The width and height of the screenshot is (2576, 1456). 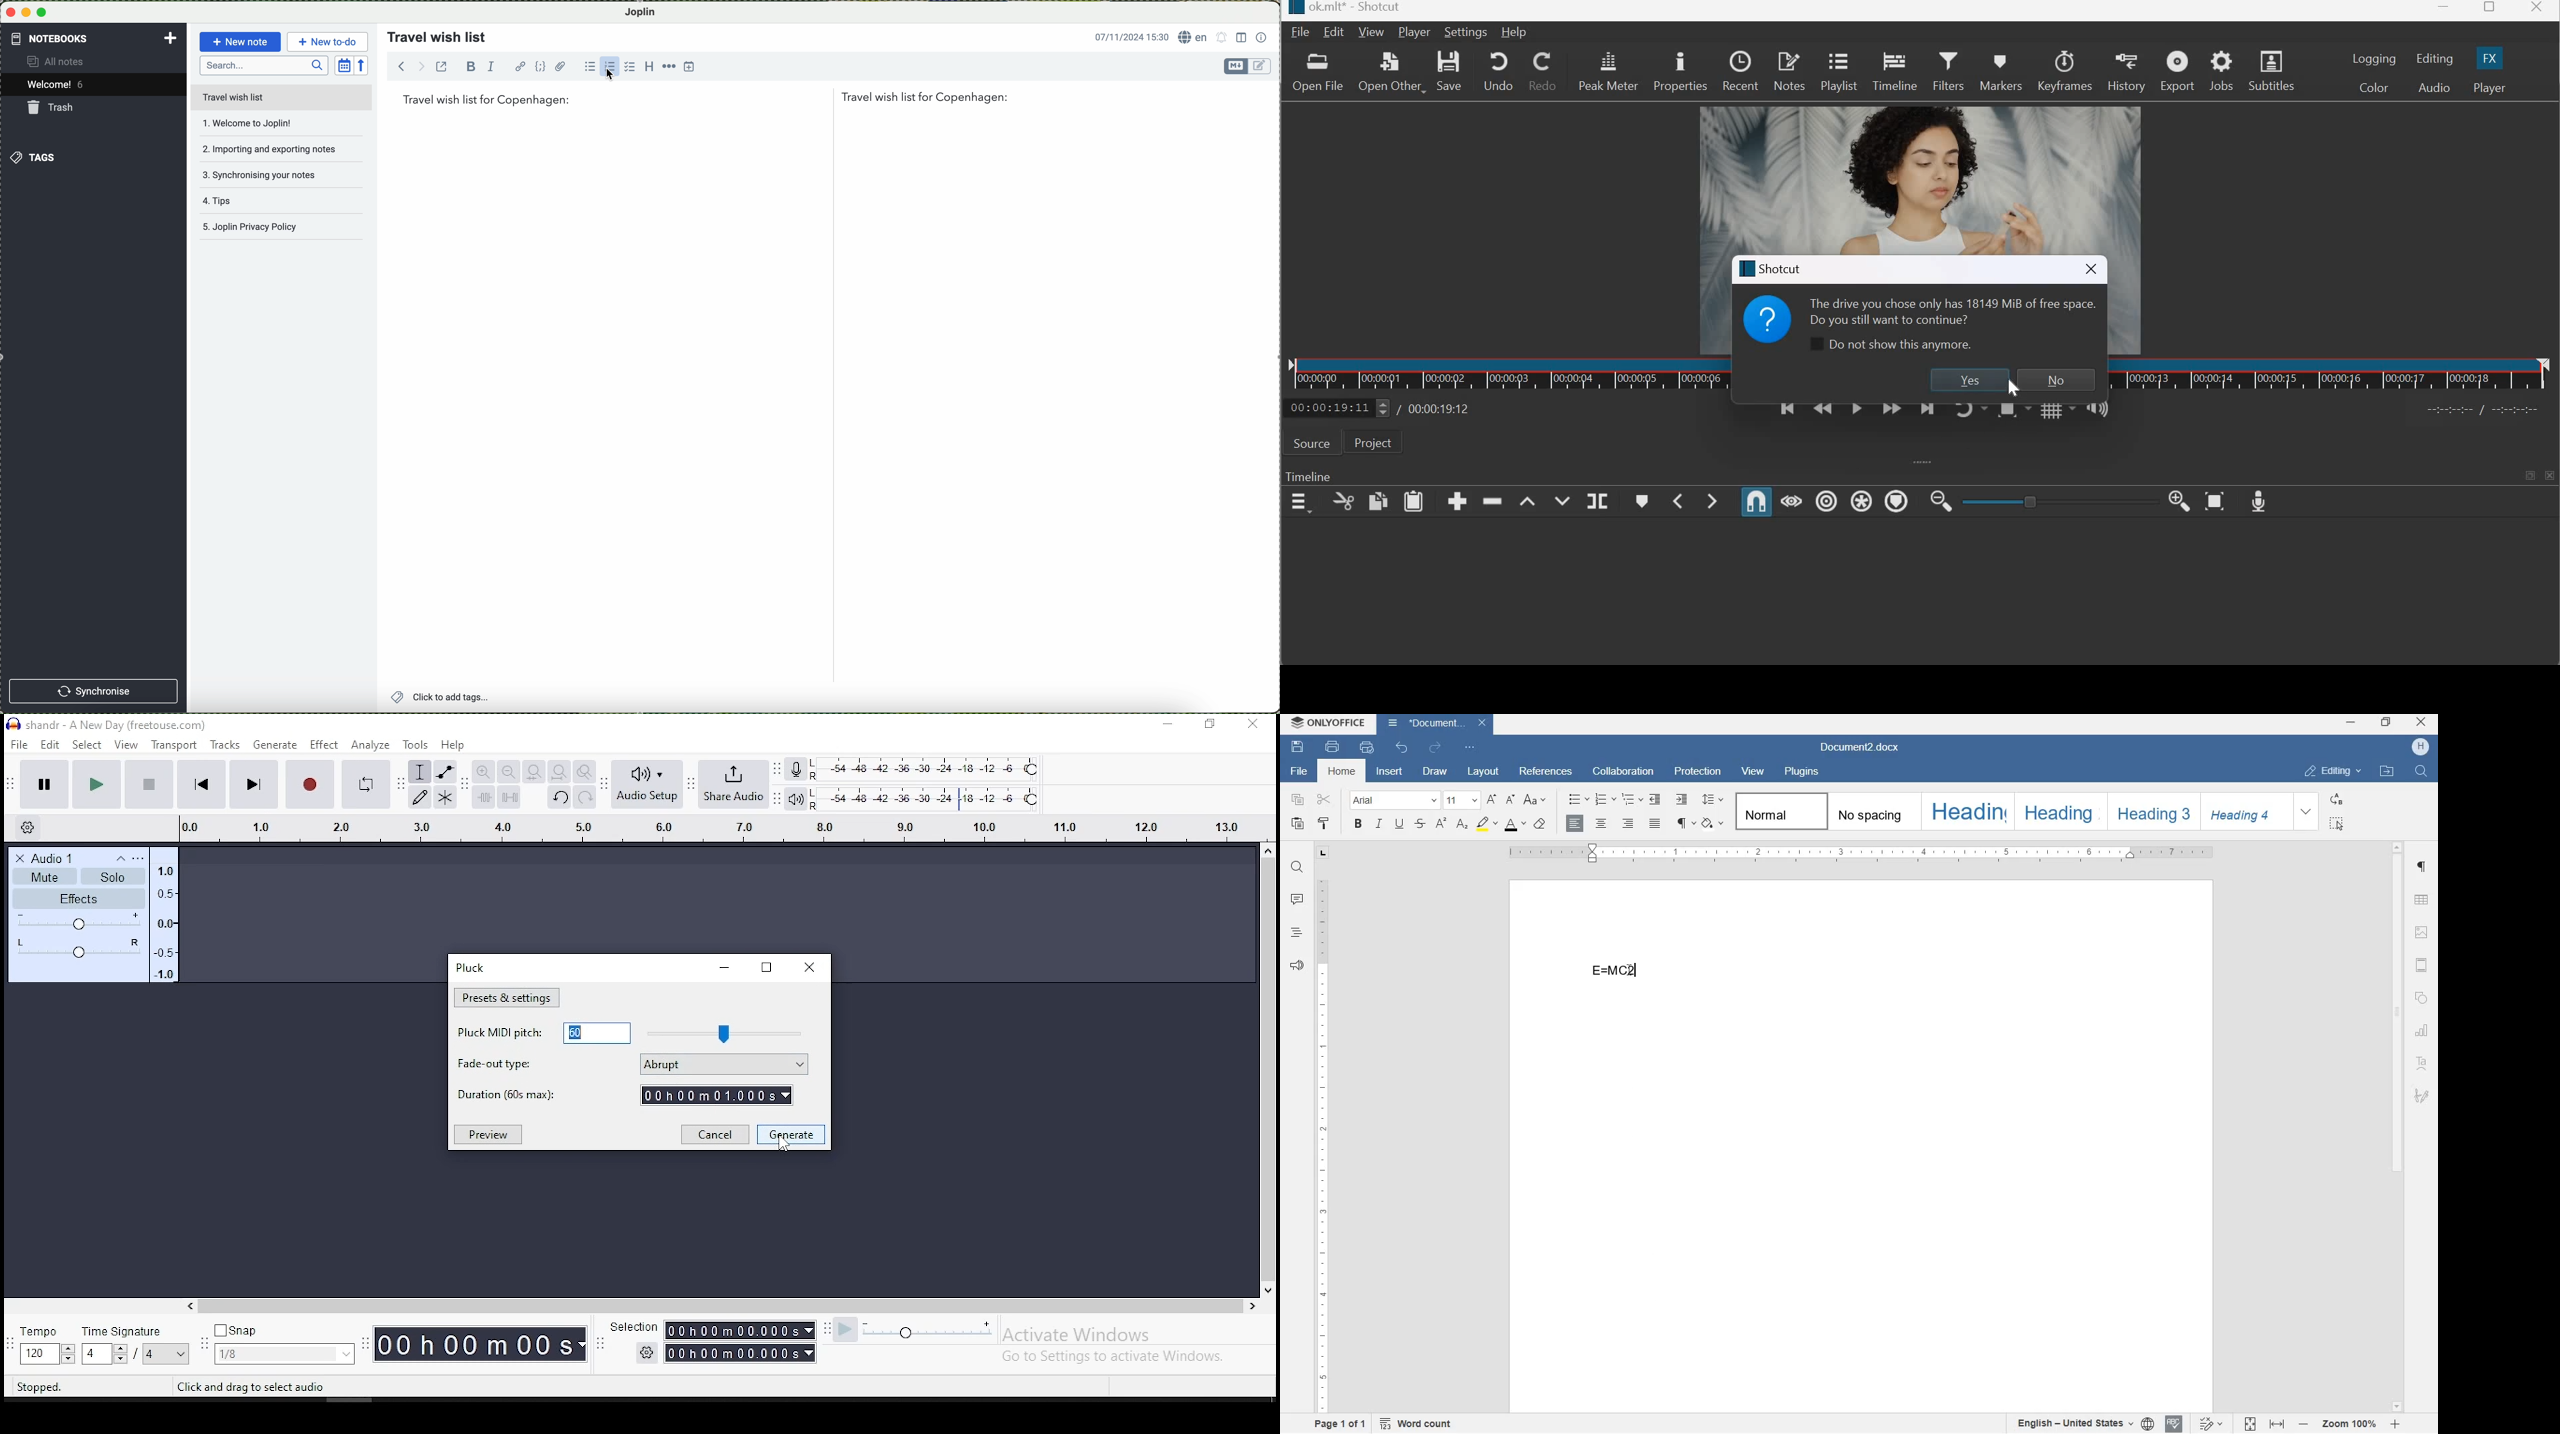 What do you see at coordinates (327, 40) in the screenshot?
I see `new to-do` at bounding box center [327, 40].